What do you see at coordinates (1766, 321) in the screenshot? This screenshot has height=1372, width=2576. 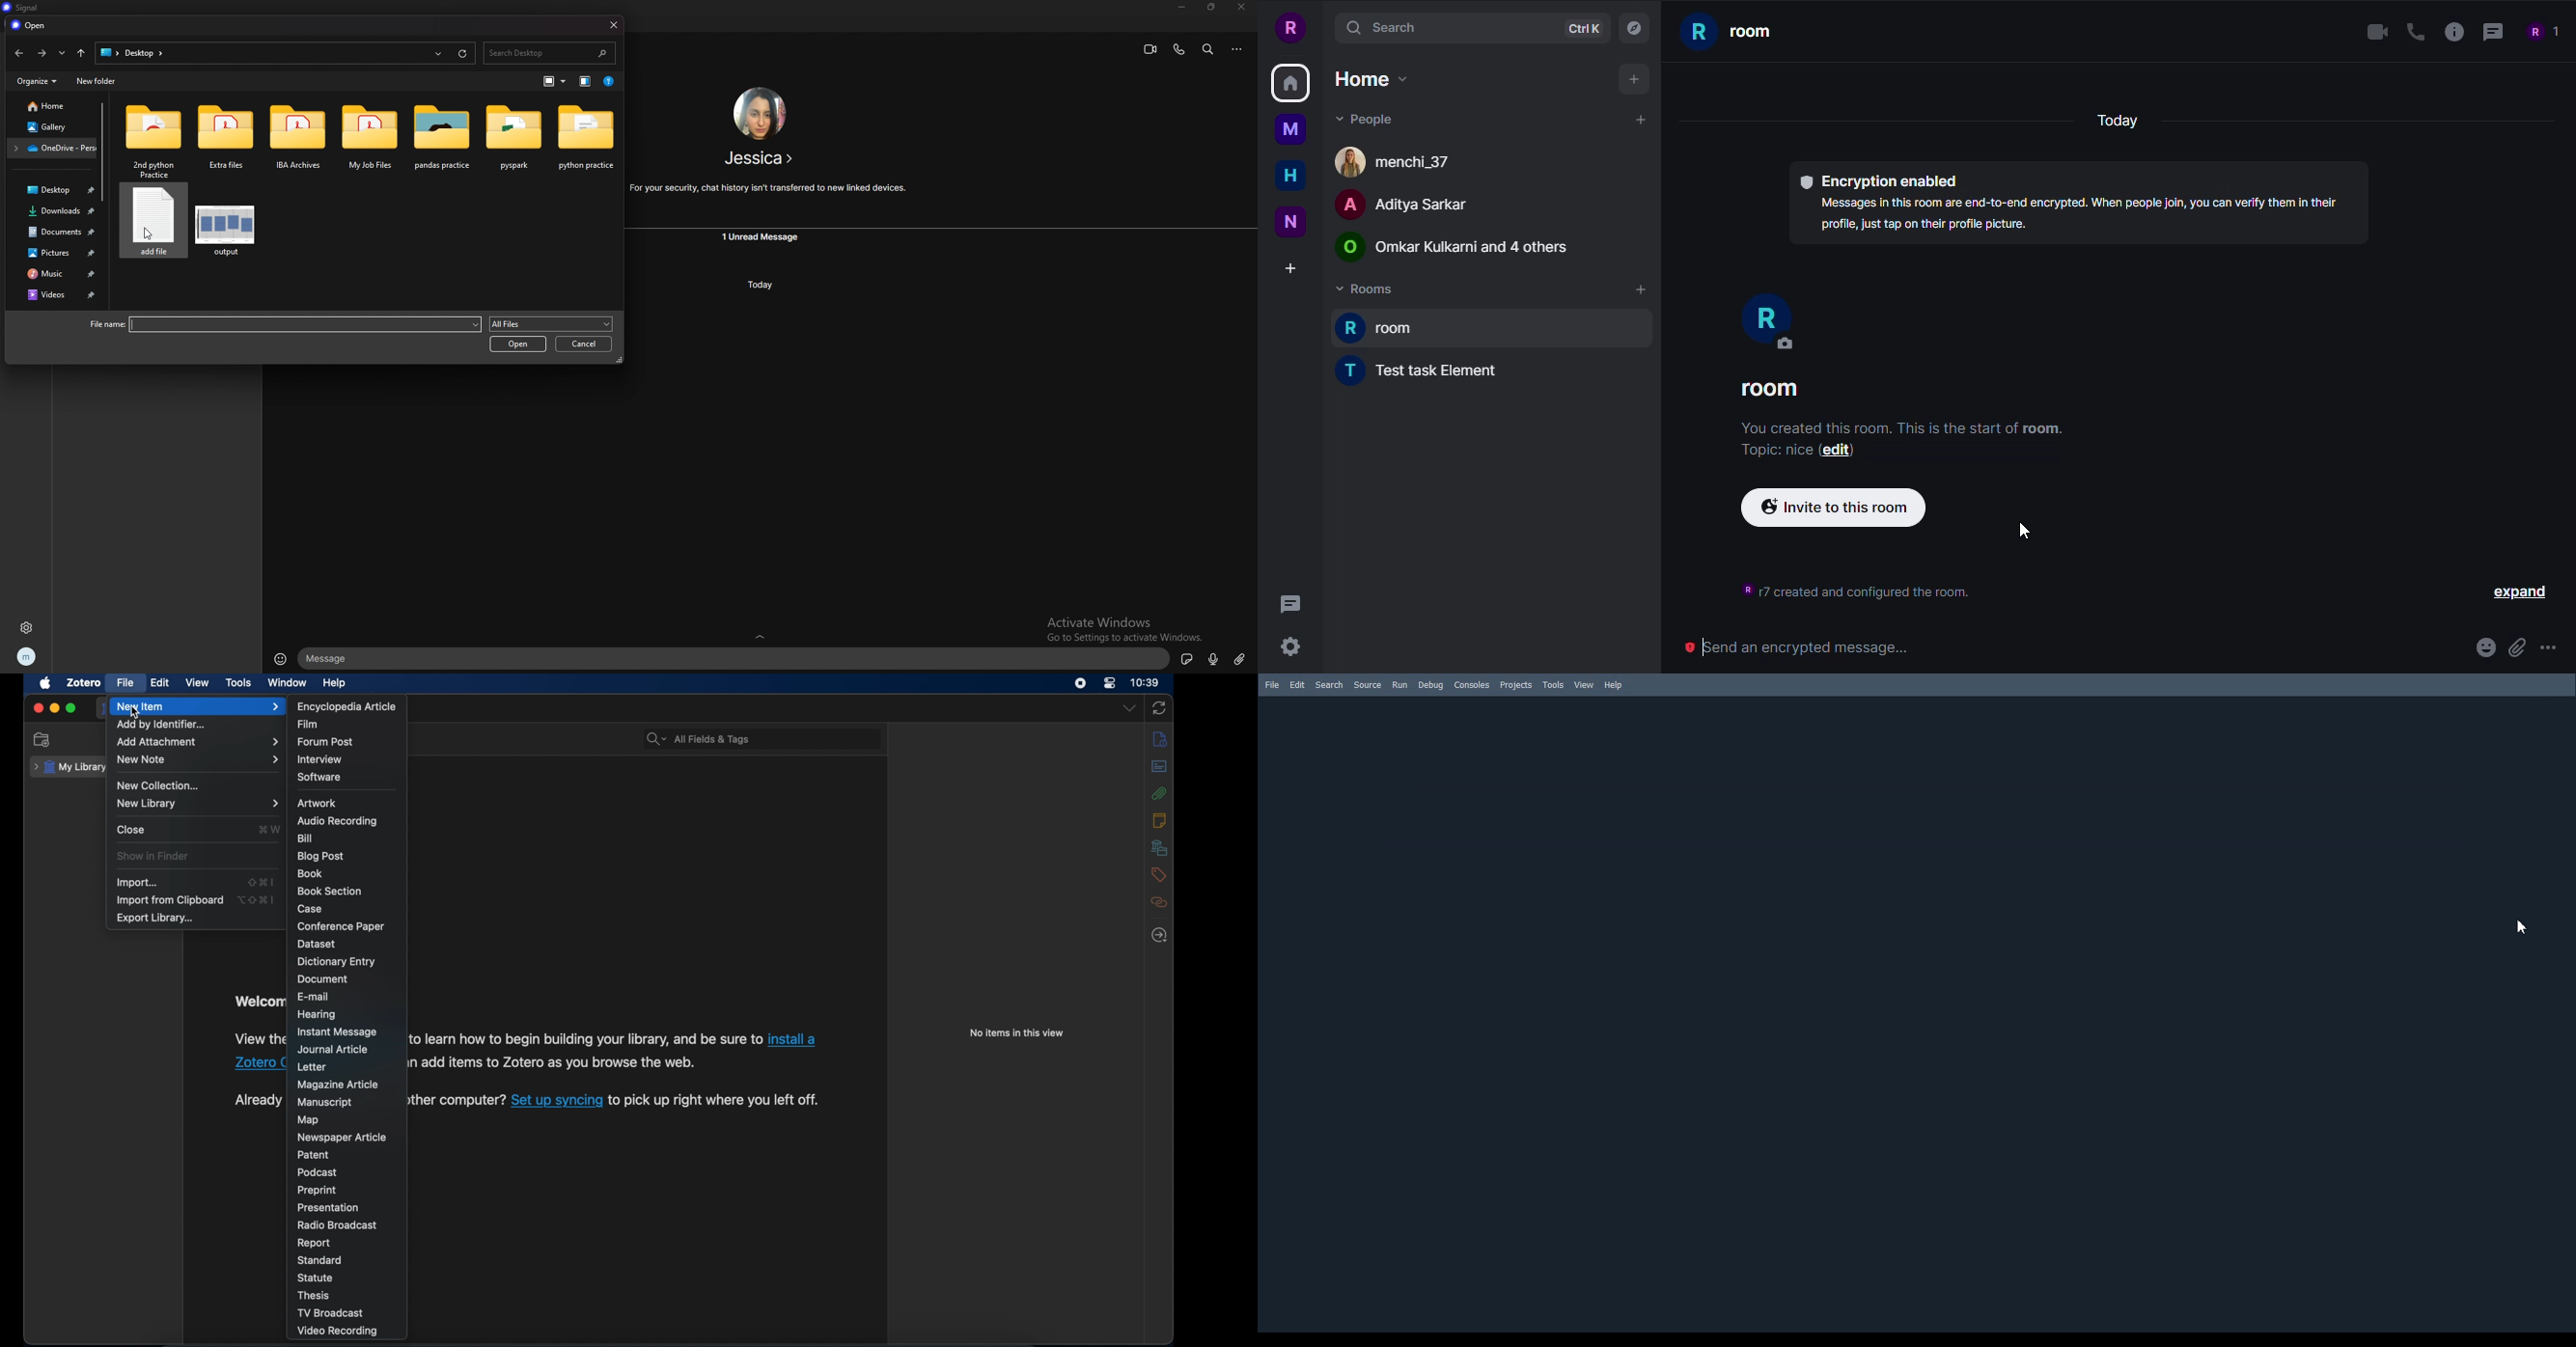 I see `profile pic` at bounding box center [1766, 321].